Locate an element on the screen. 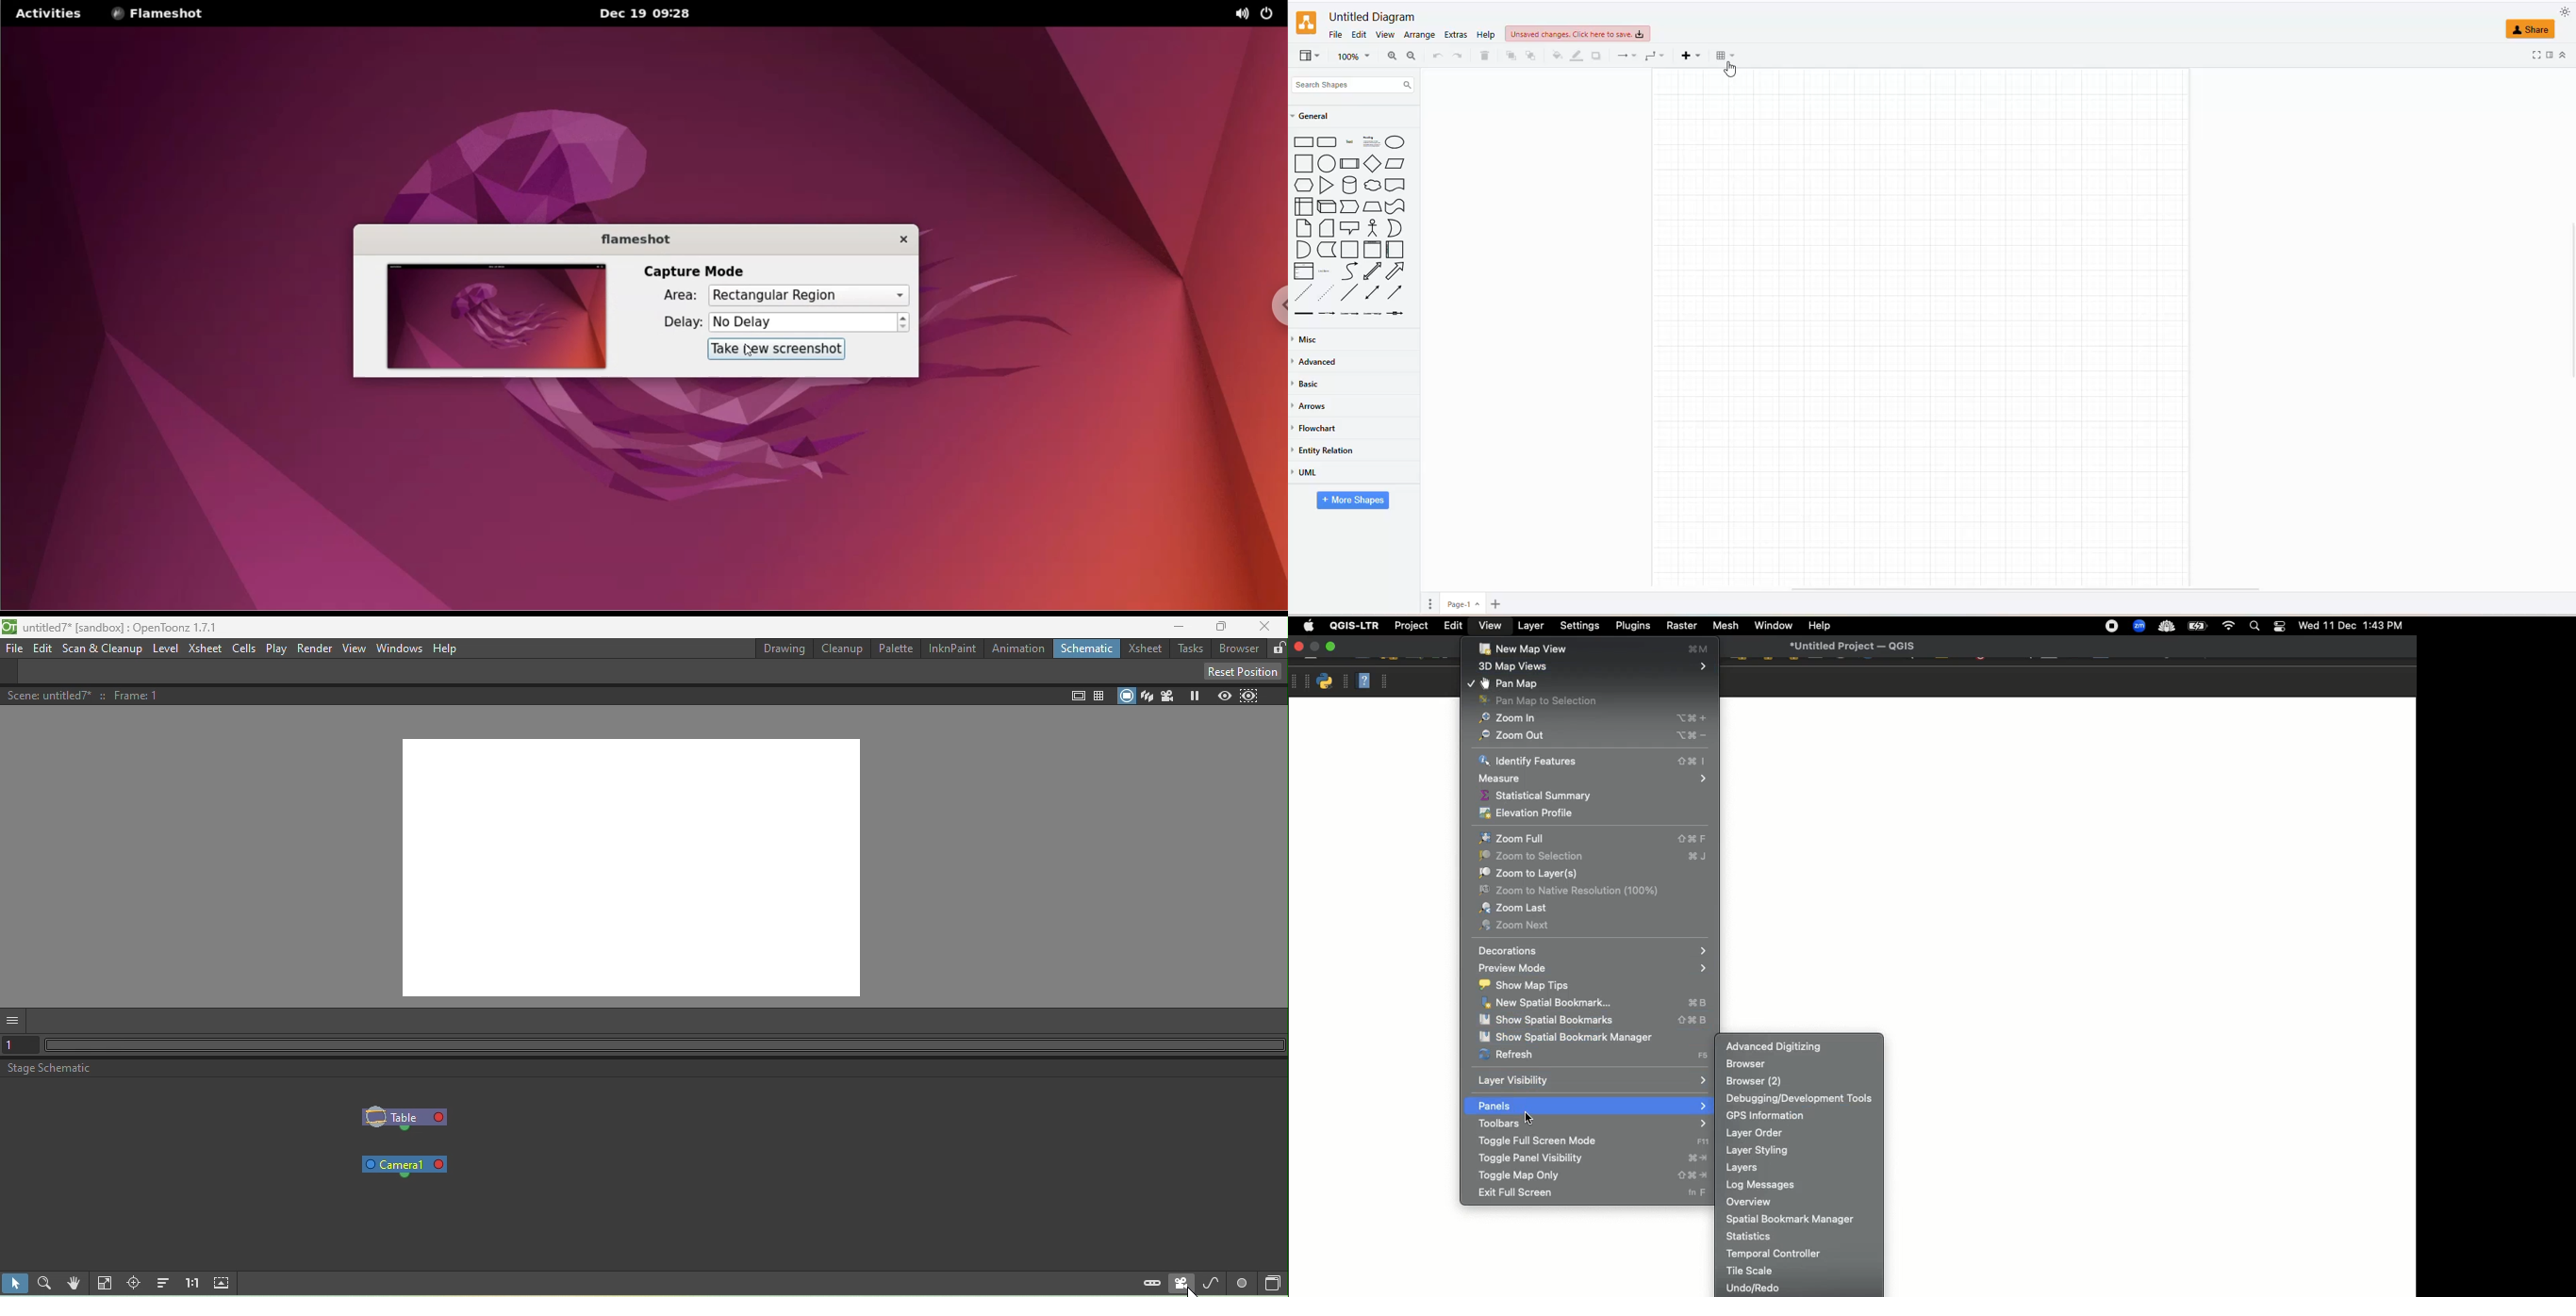 This screenshot has height=1316, width=2576. Switch output port display mode is located at coordinates (1241, 1283).